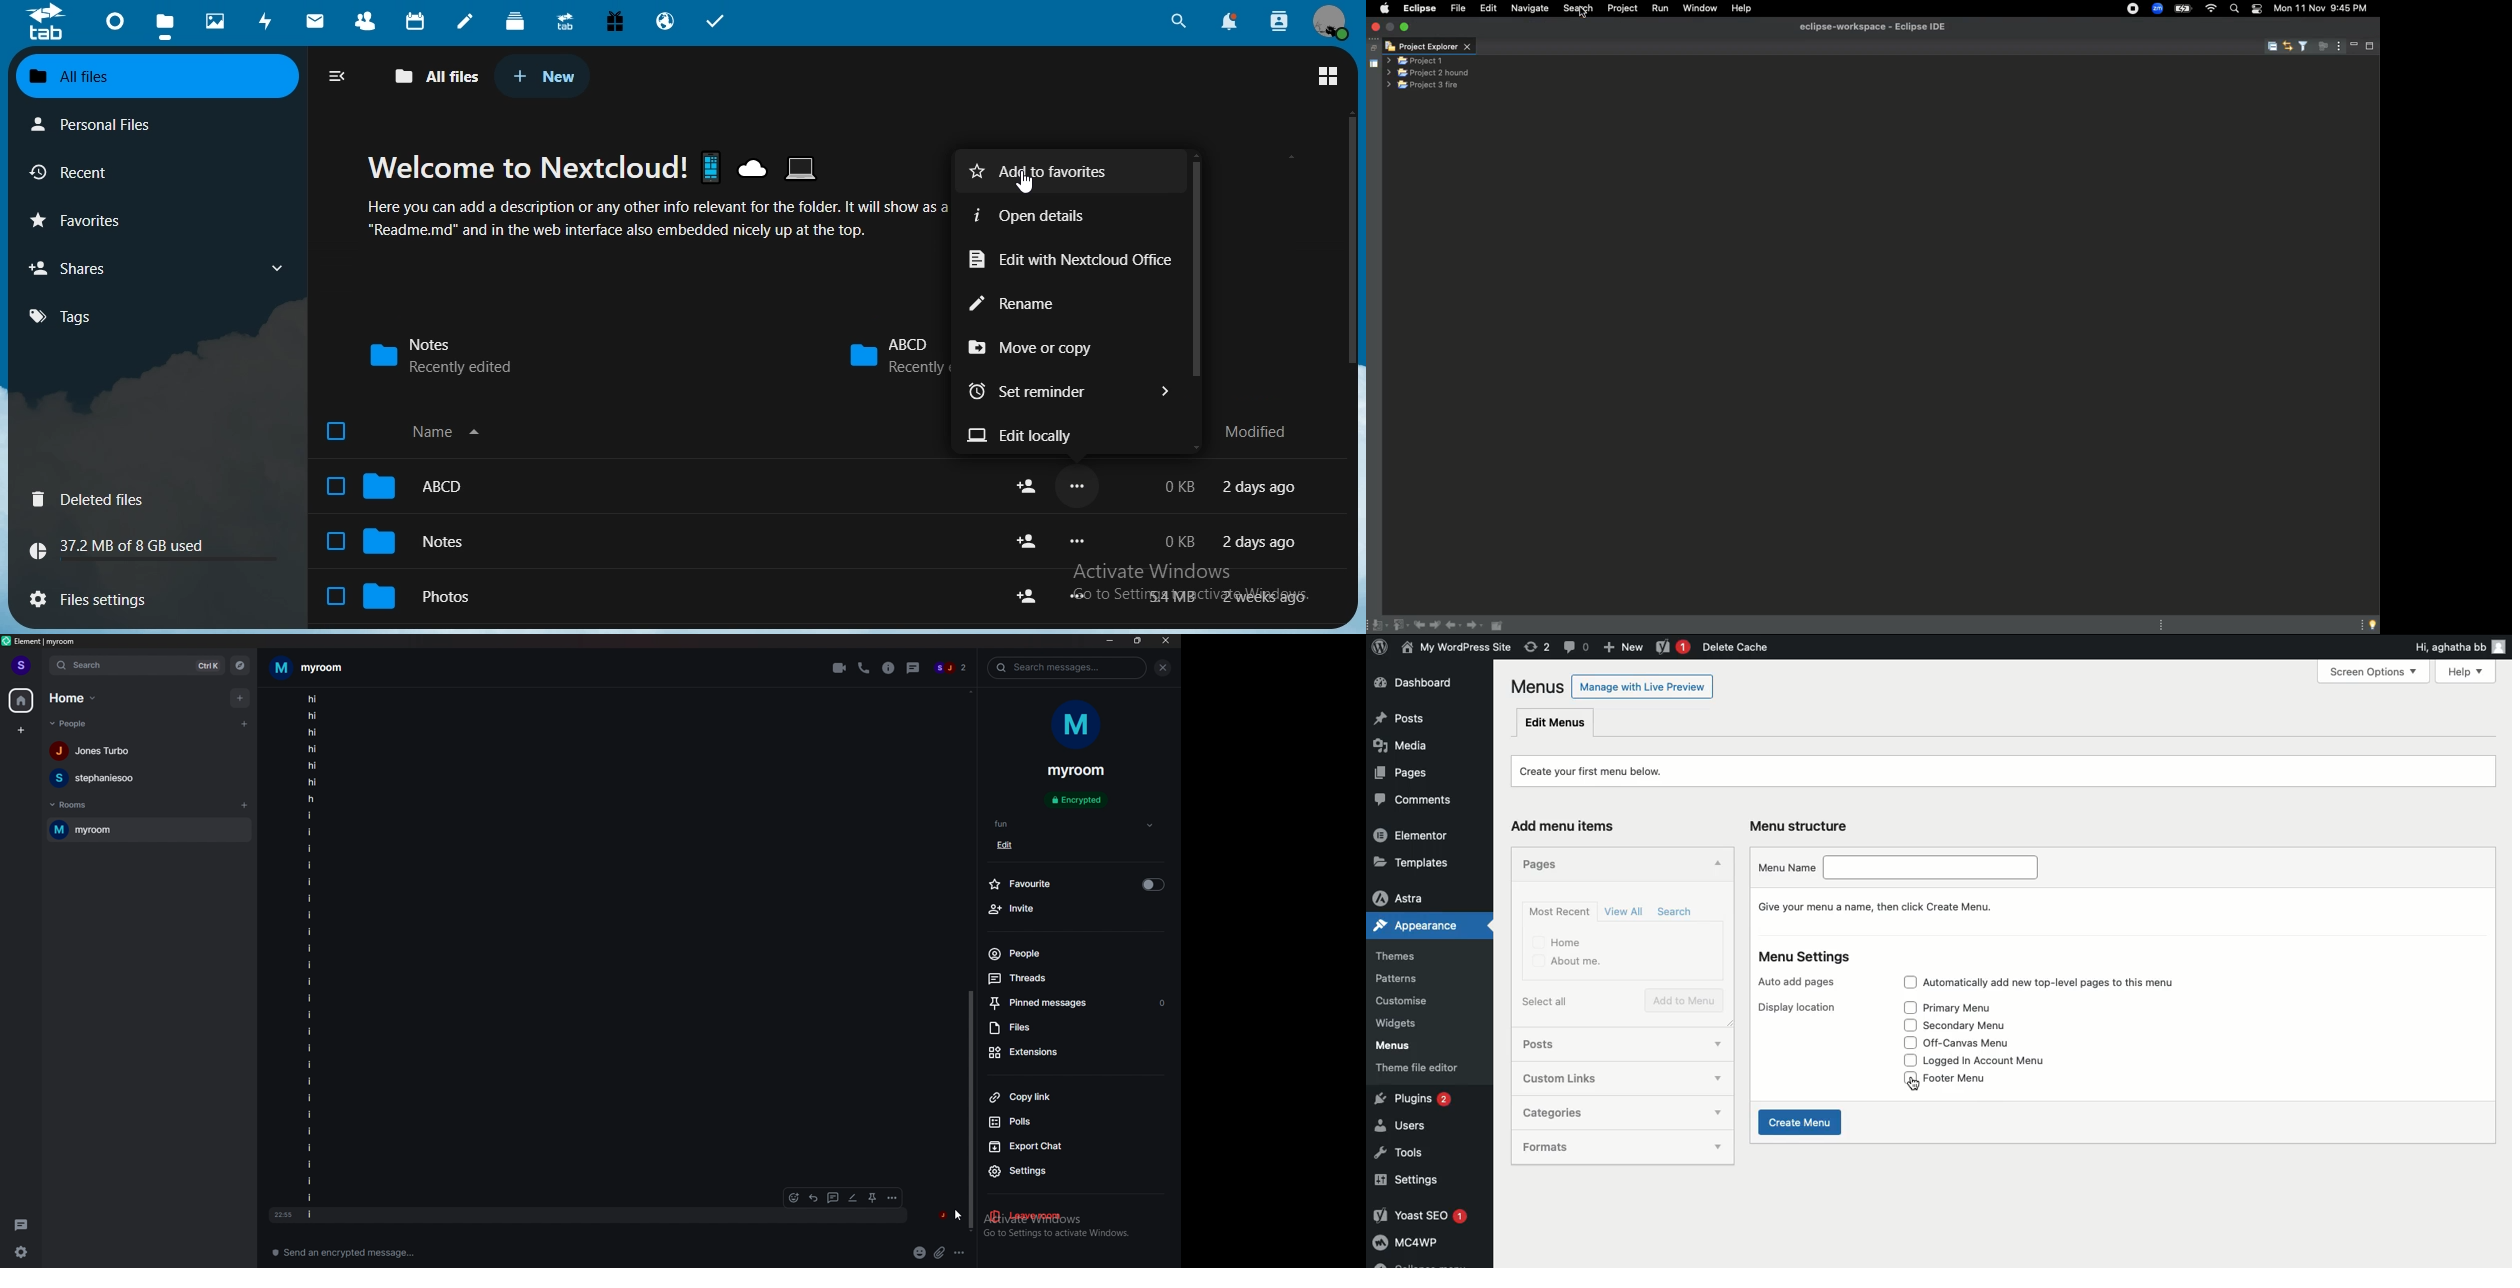  I want to click on shares, so click(74, 268).